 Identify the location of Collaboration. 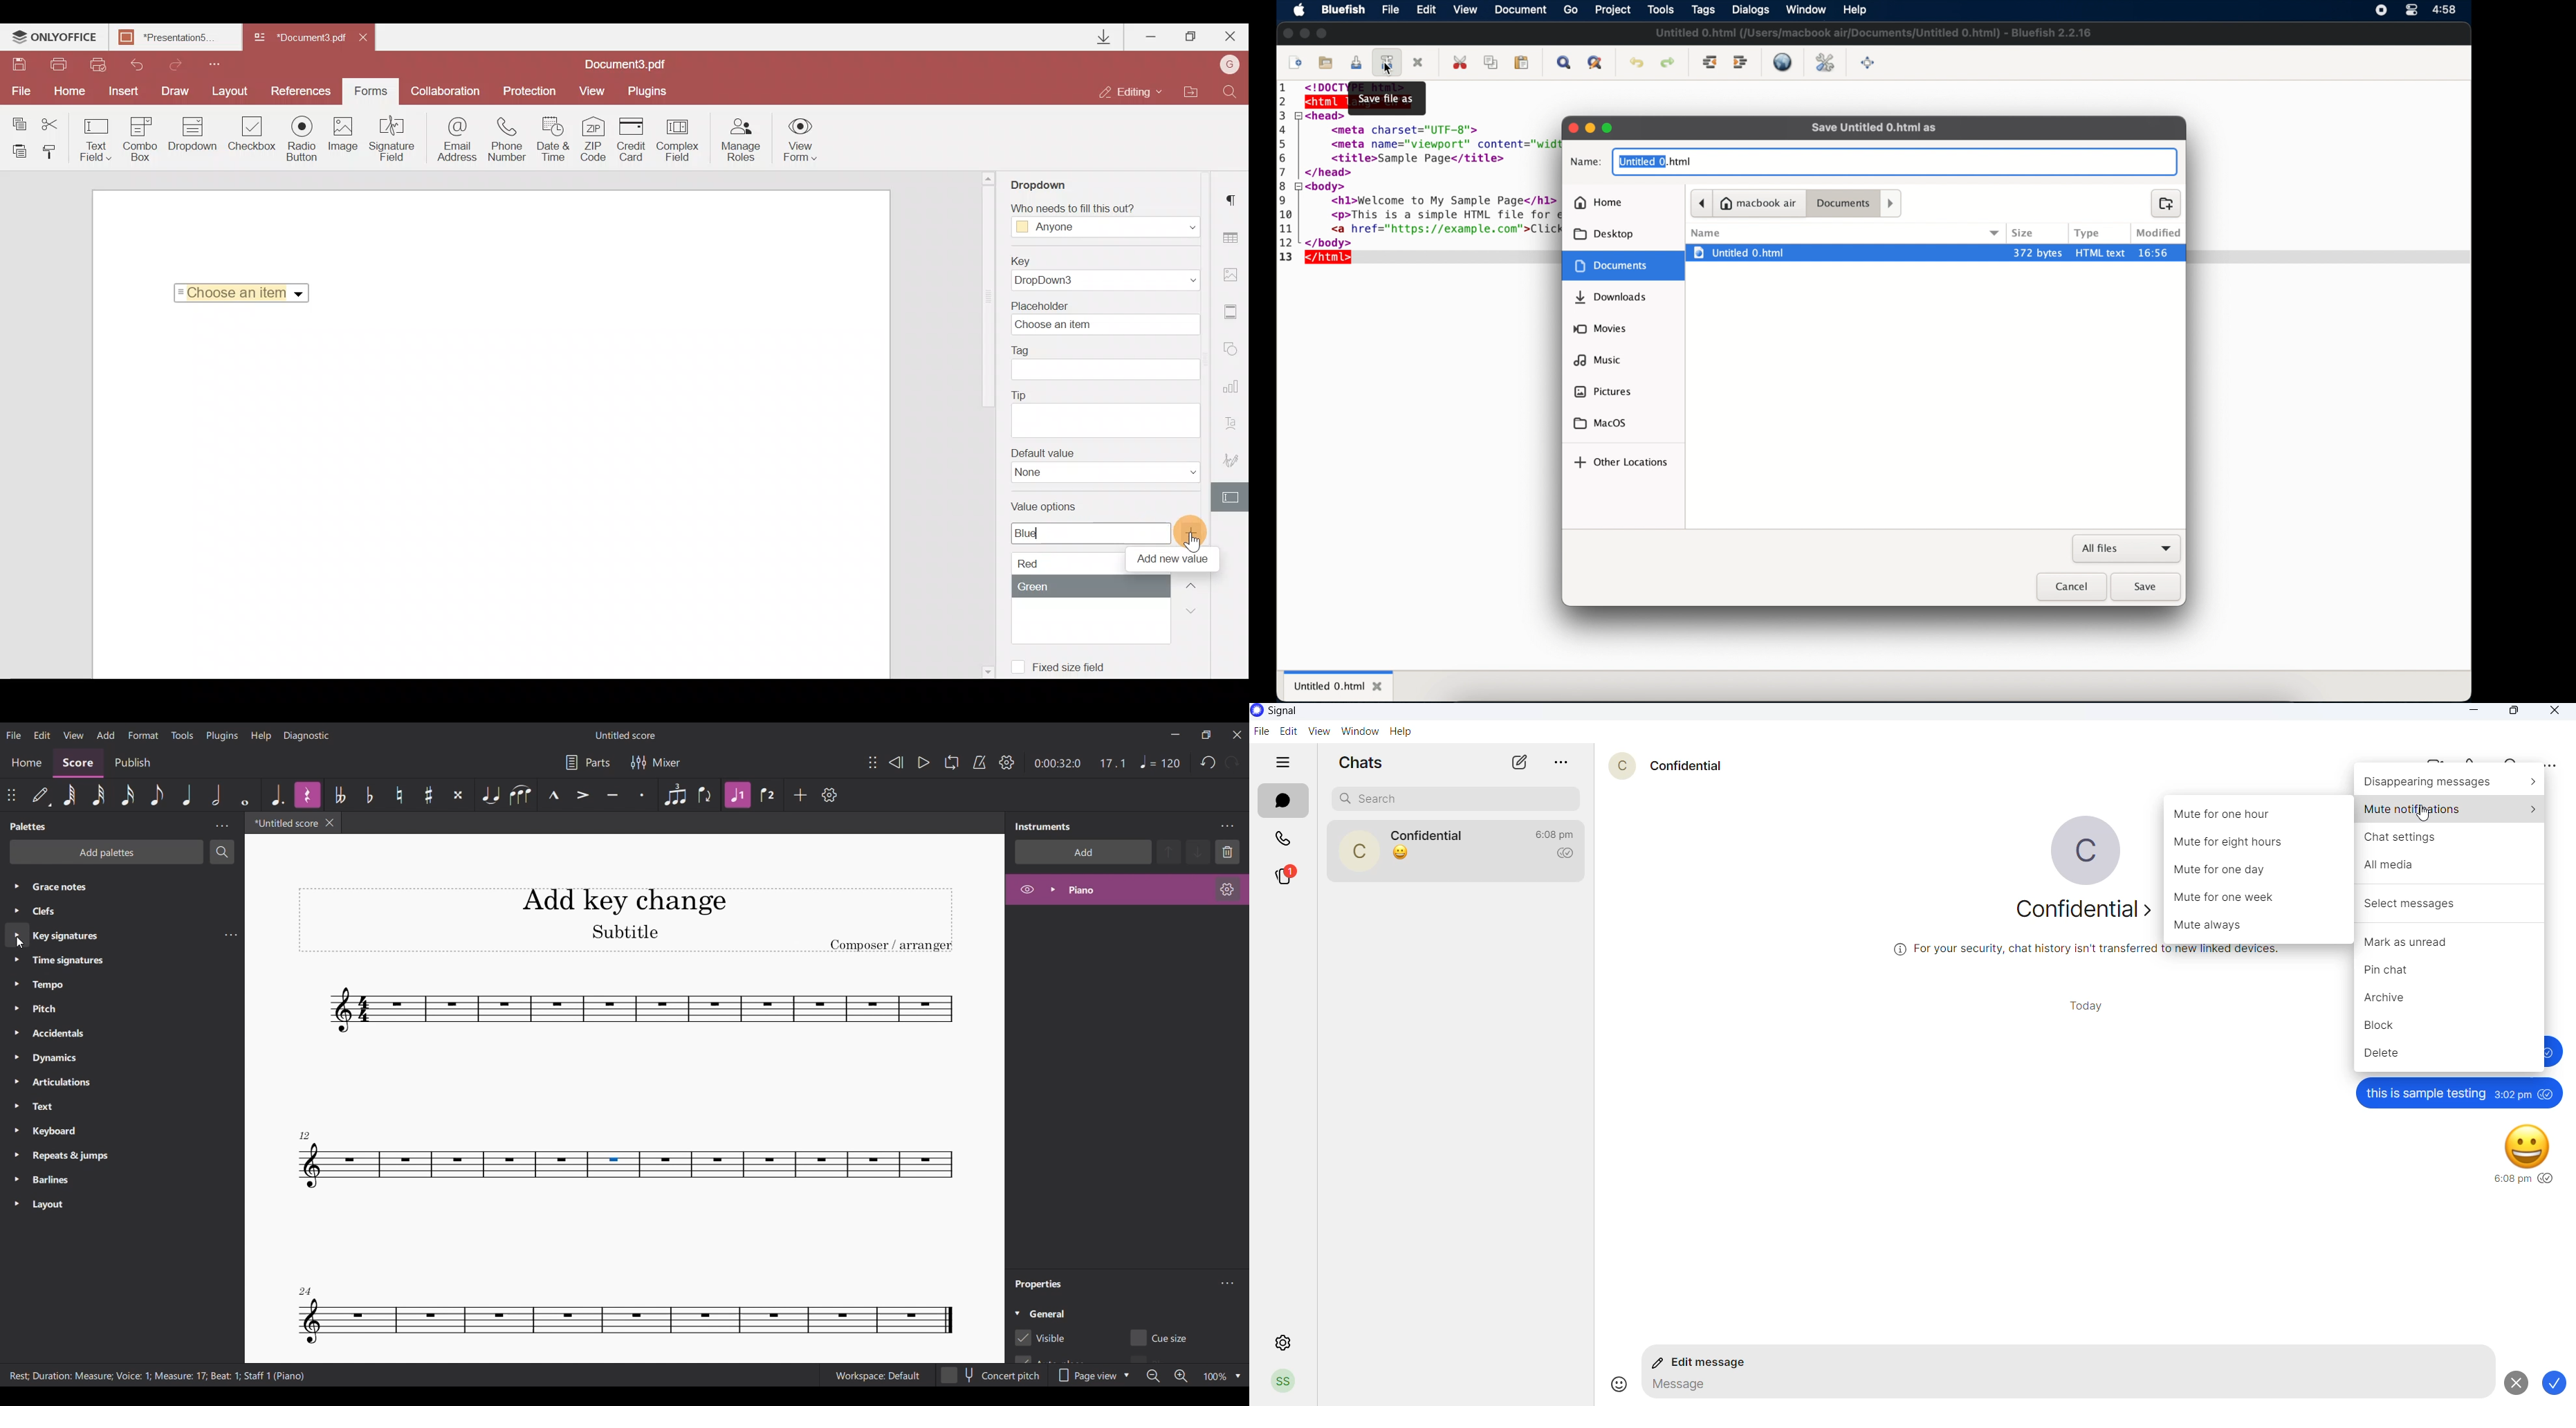
(446, 89).